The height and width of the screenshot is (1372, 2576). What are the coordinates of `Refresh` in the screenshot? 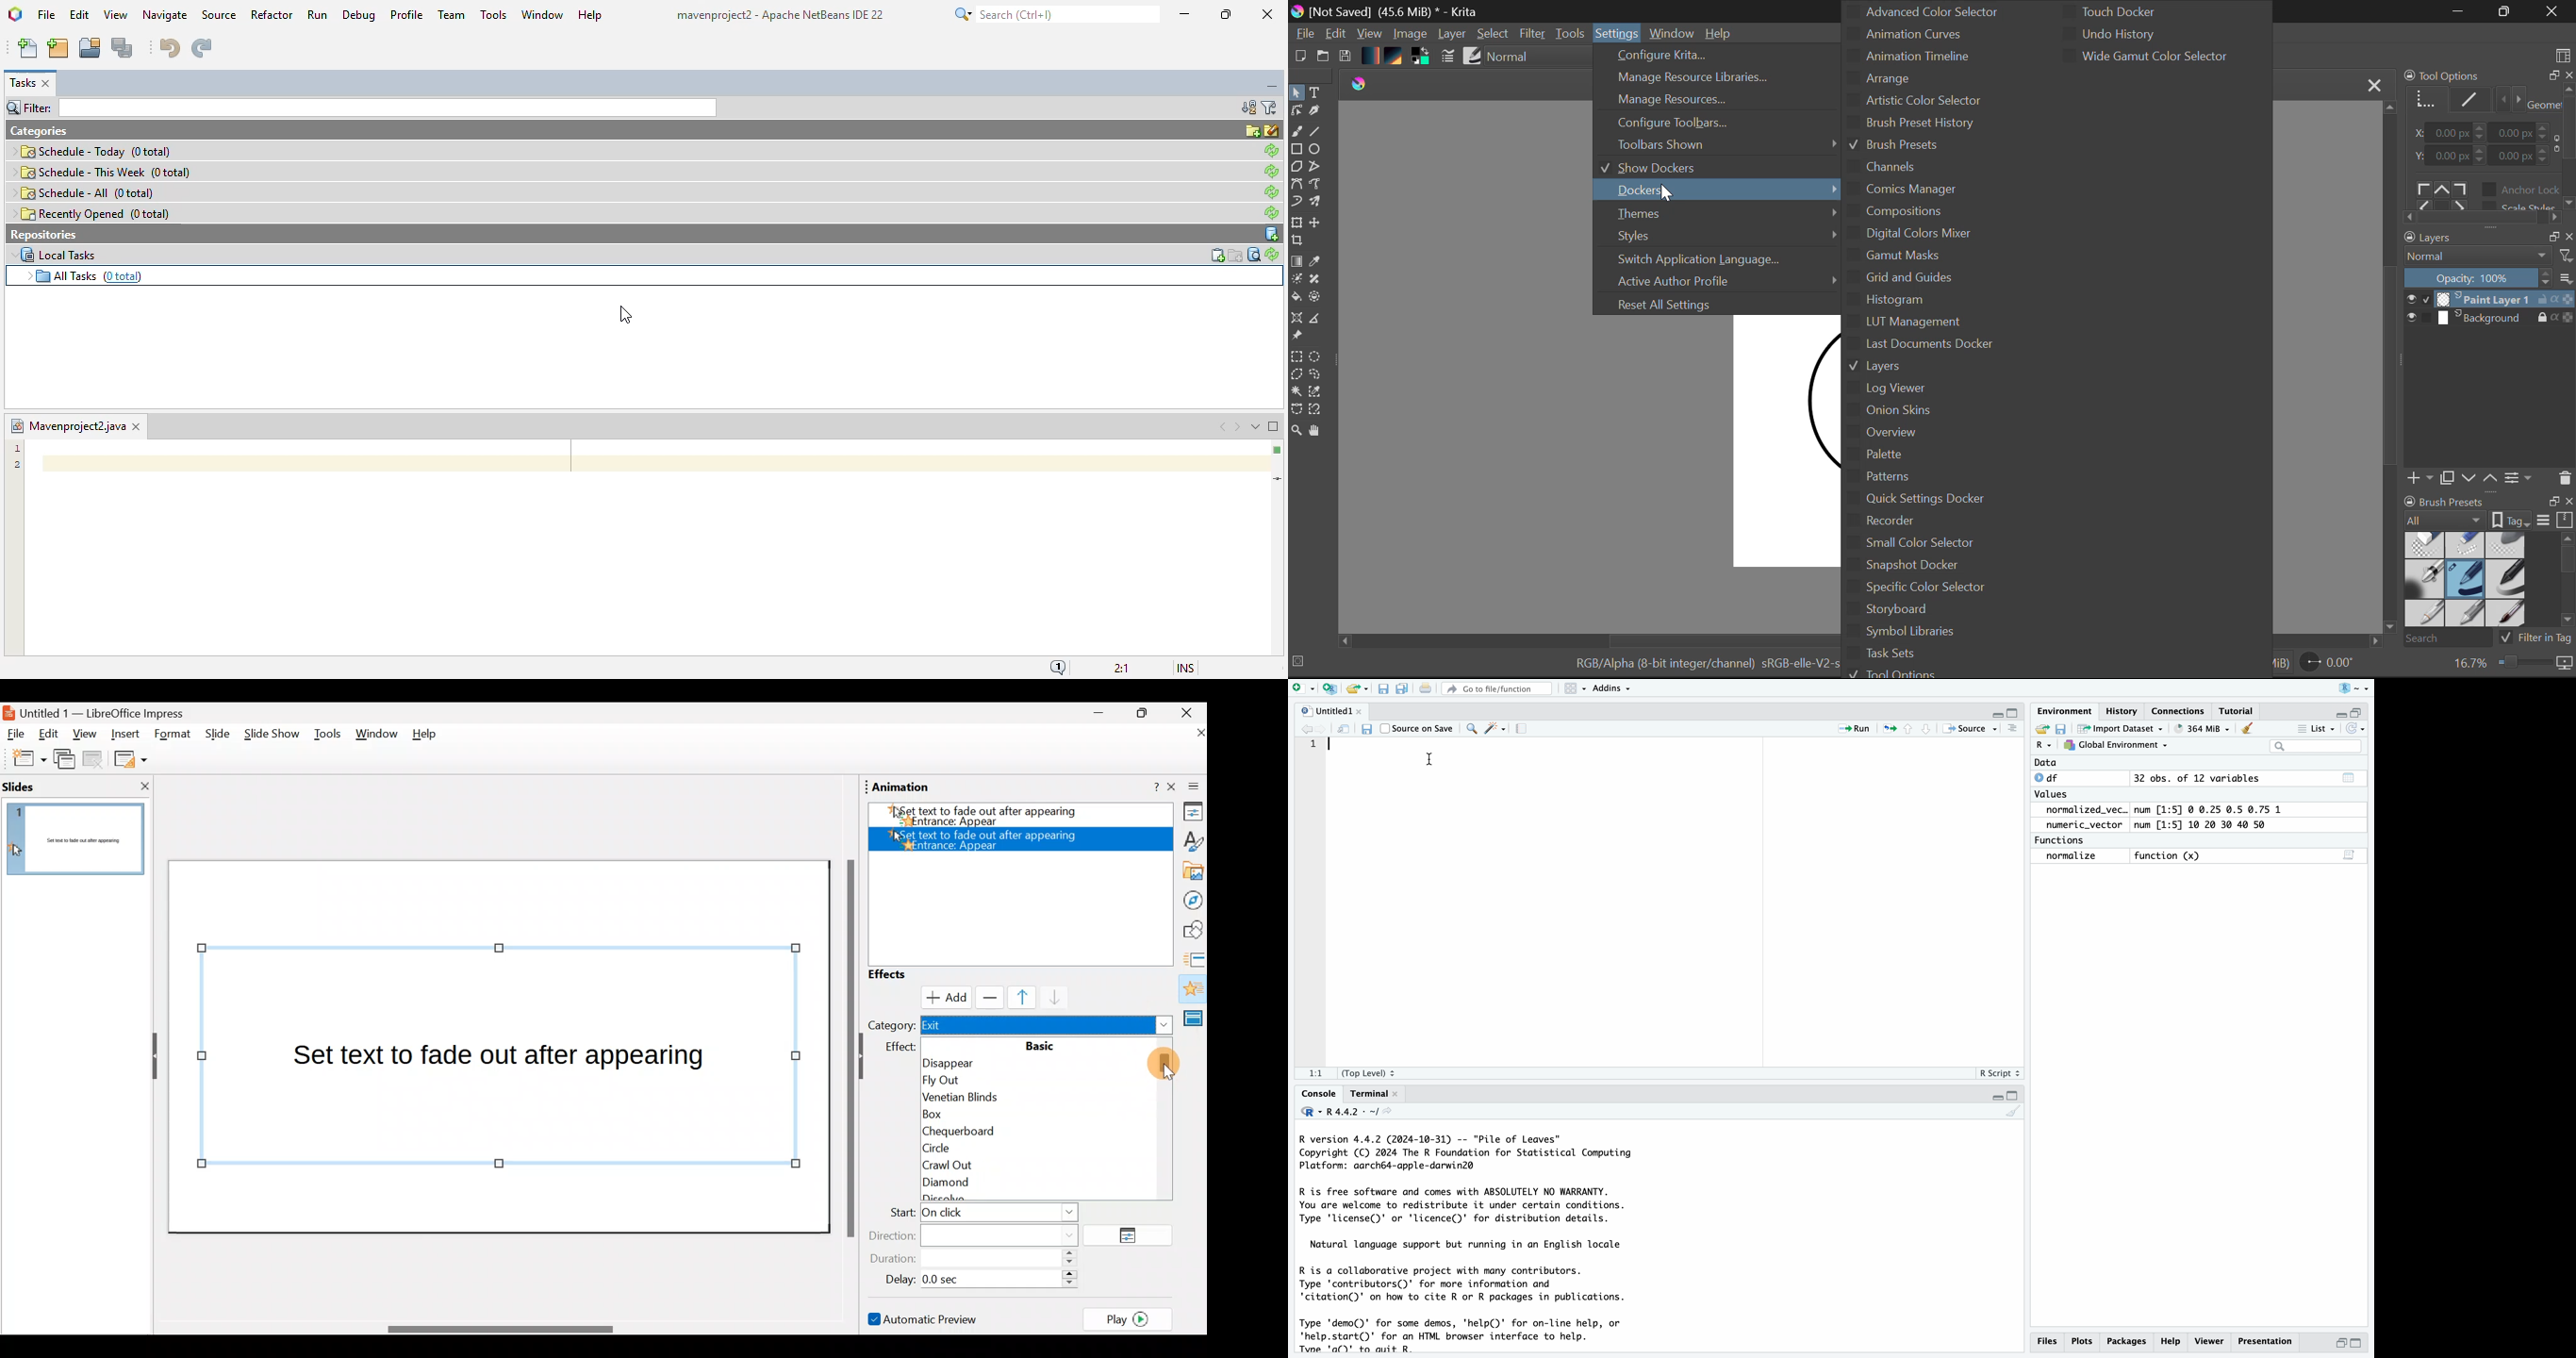 It's located at (1344, 728).